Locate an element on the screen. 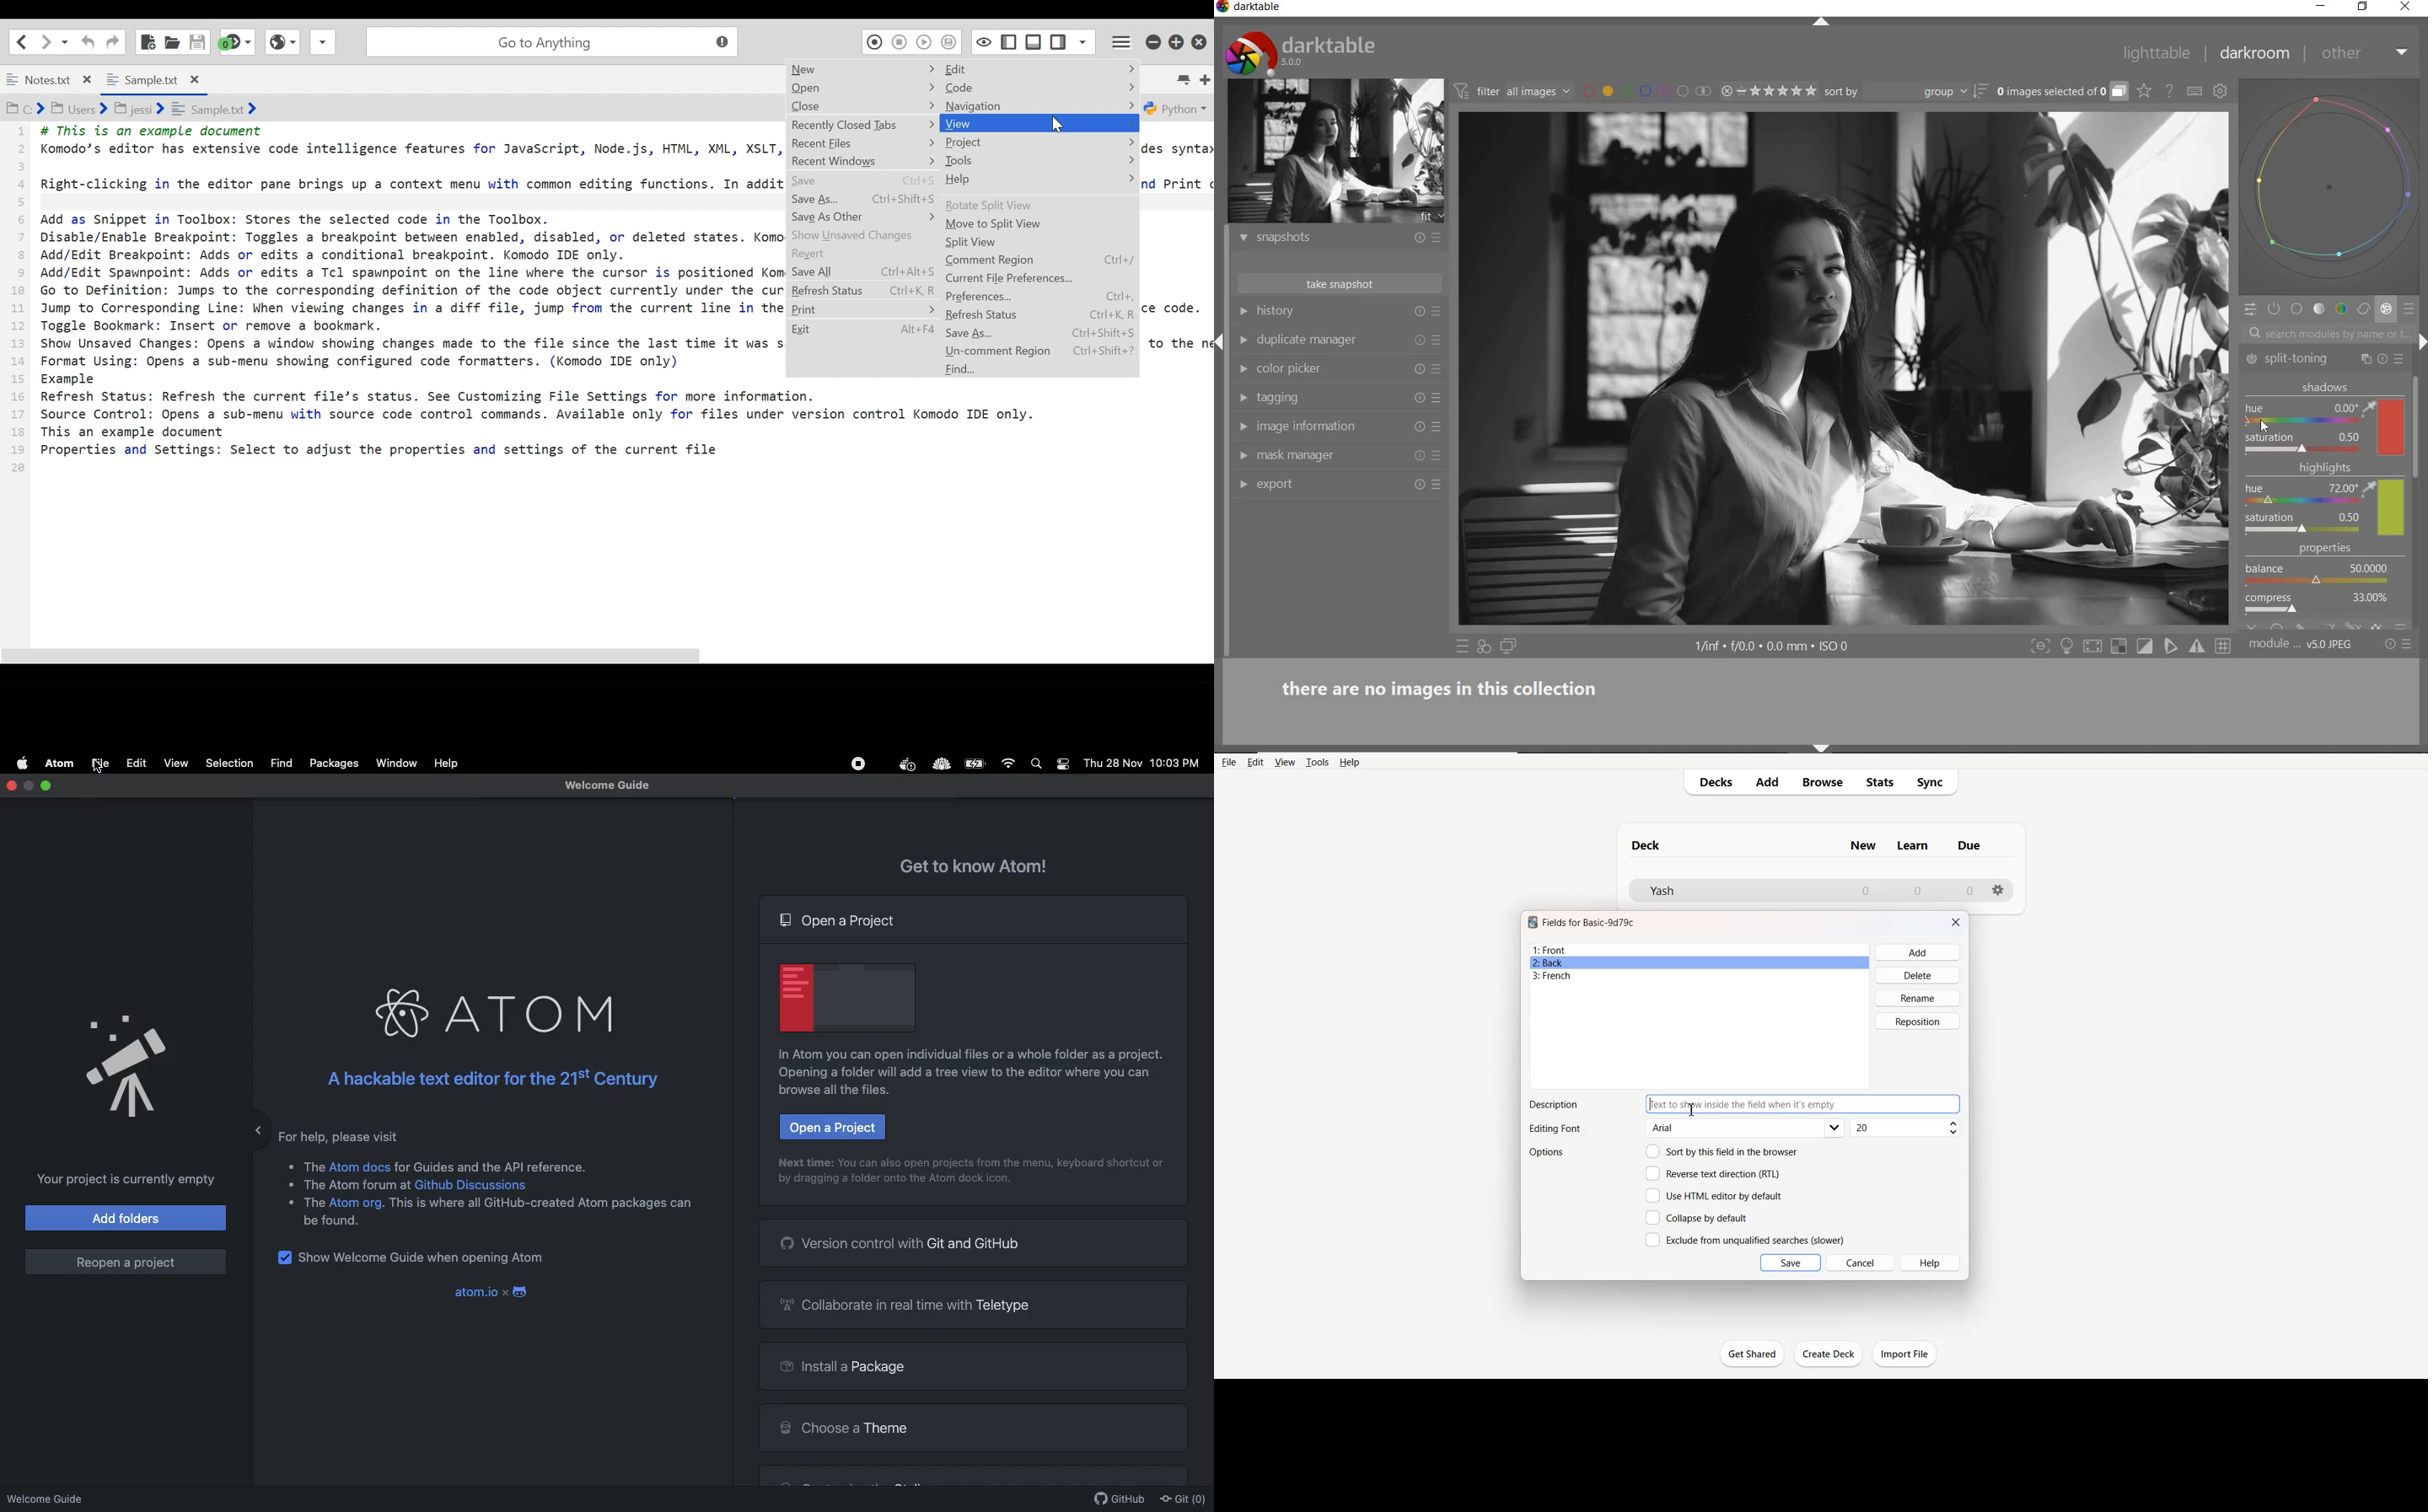  Text Cursor is located at coordinates (1692, 1109).